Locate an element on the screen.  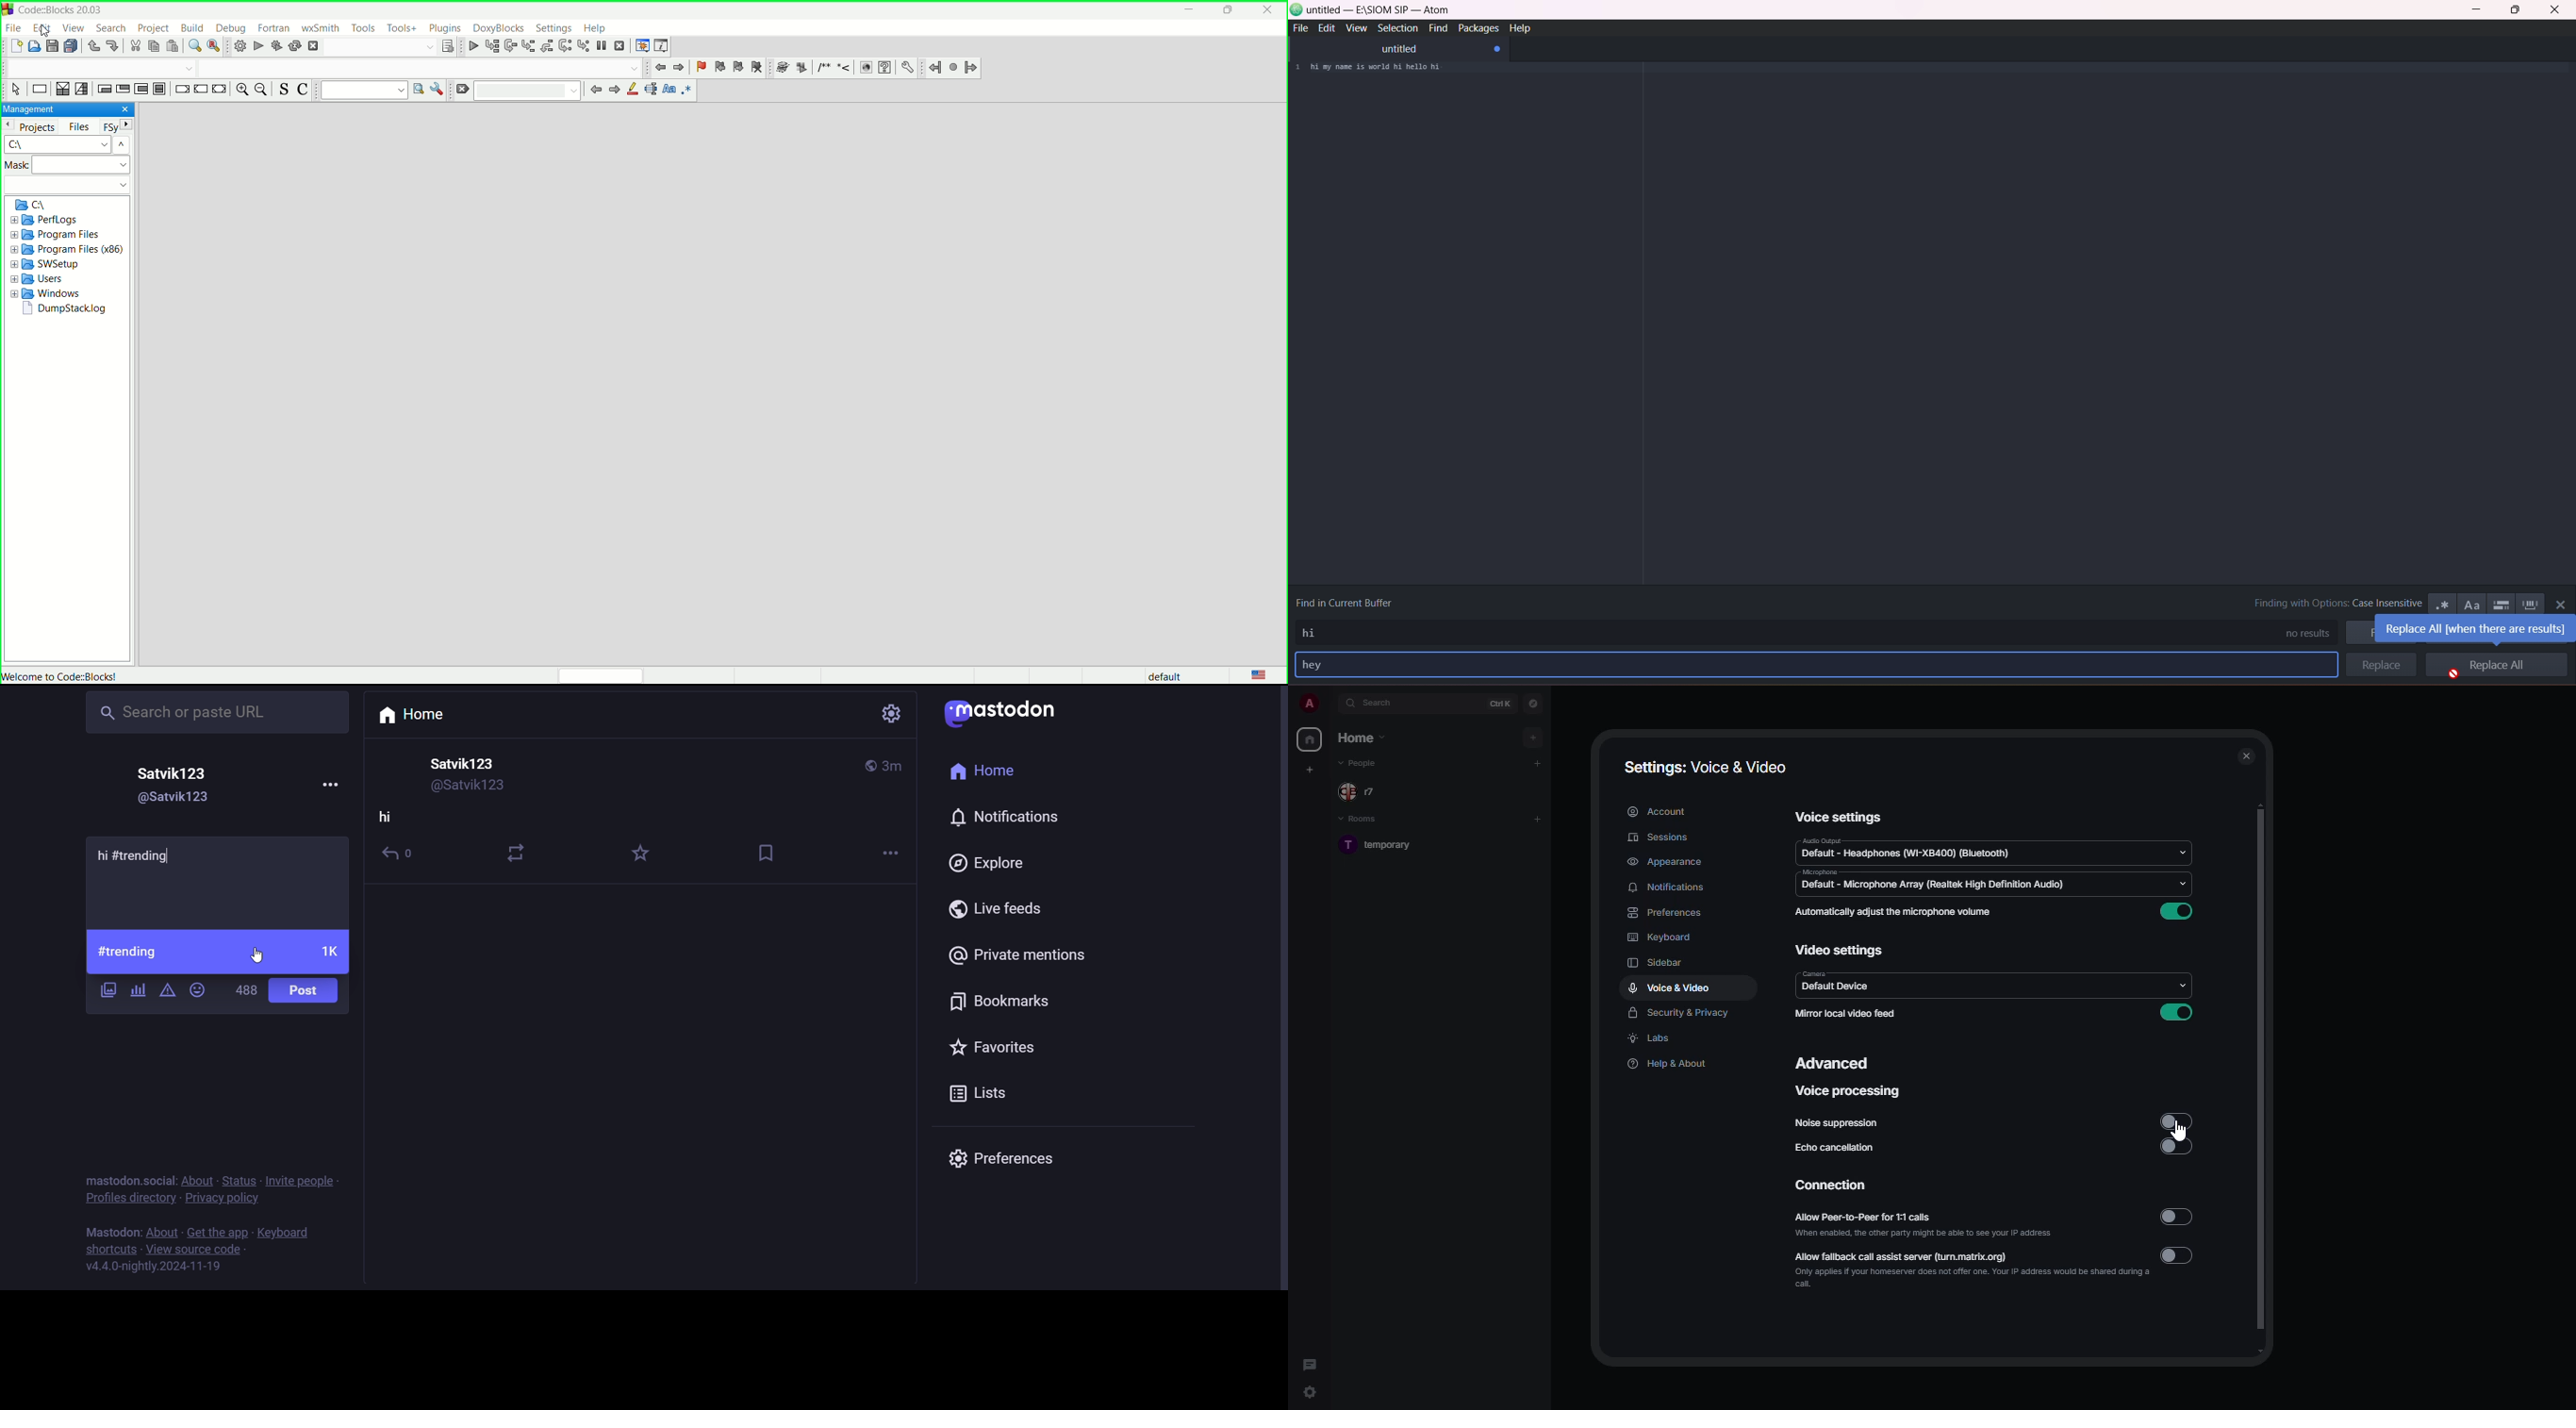
account is located at coordinates (1656, 810).